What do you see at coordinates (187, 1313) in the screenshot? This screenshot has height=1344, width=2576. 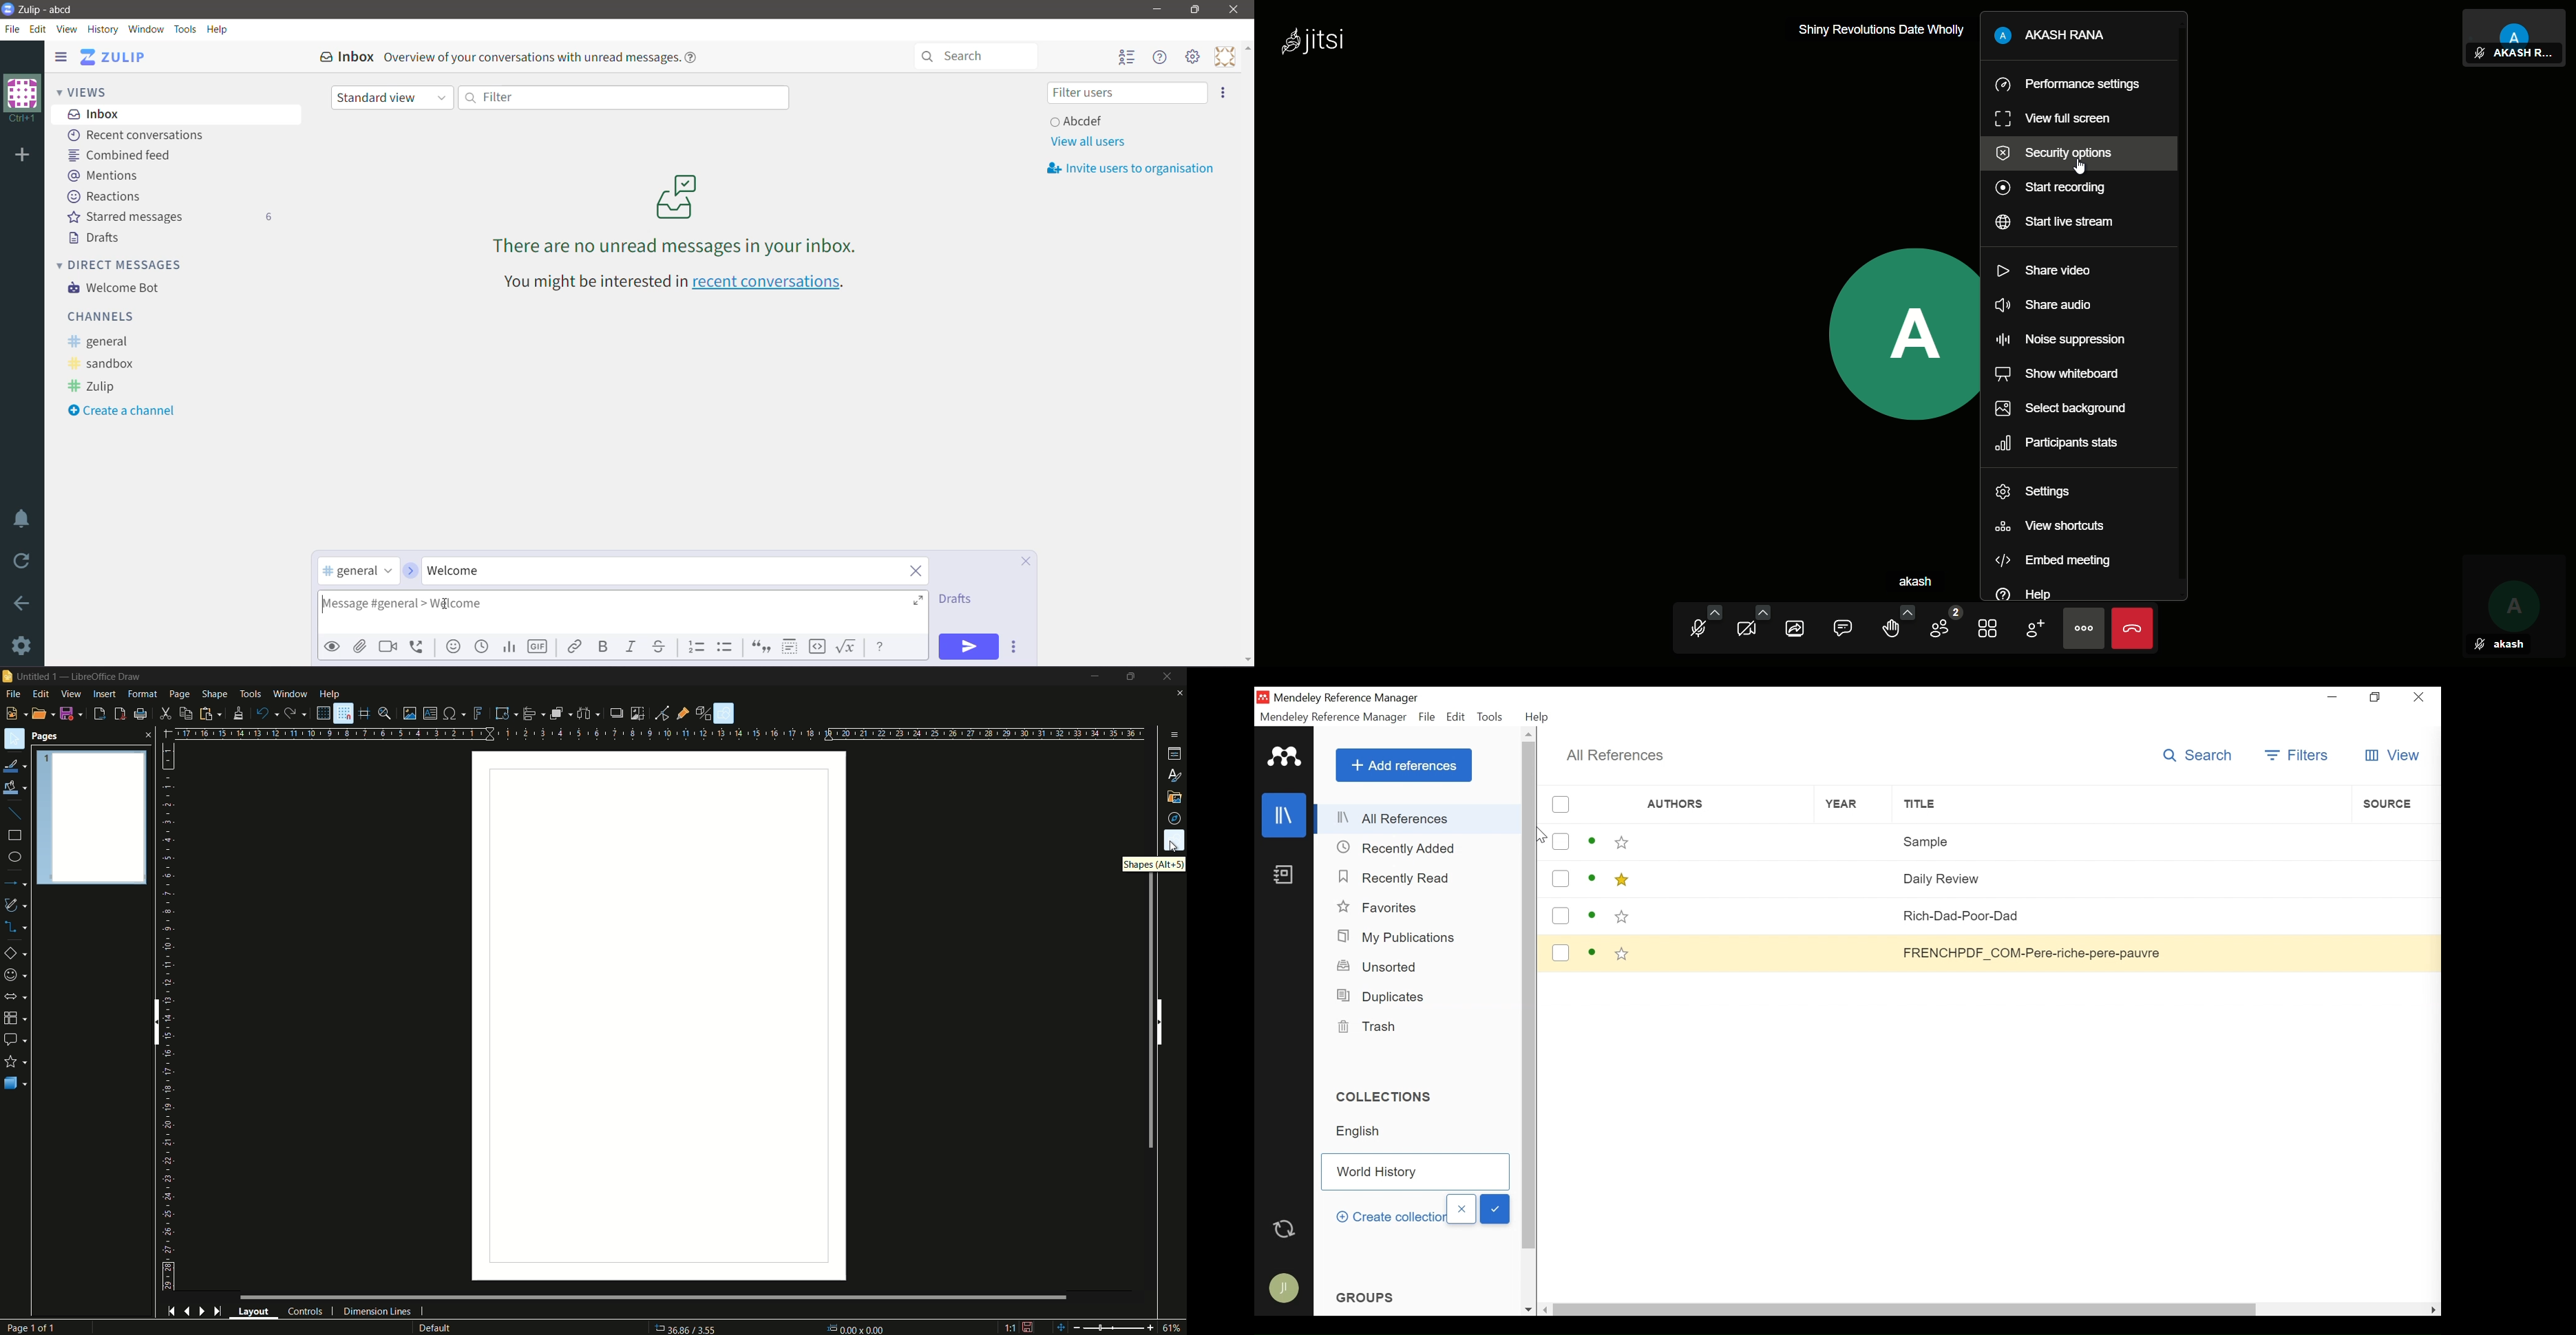 I see `previous page` at bounding box center [187, 1313].